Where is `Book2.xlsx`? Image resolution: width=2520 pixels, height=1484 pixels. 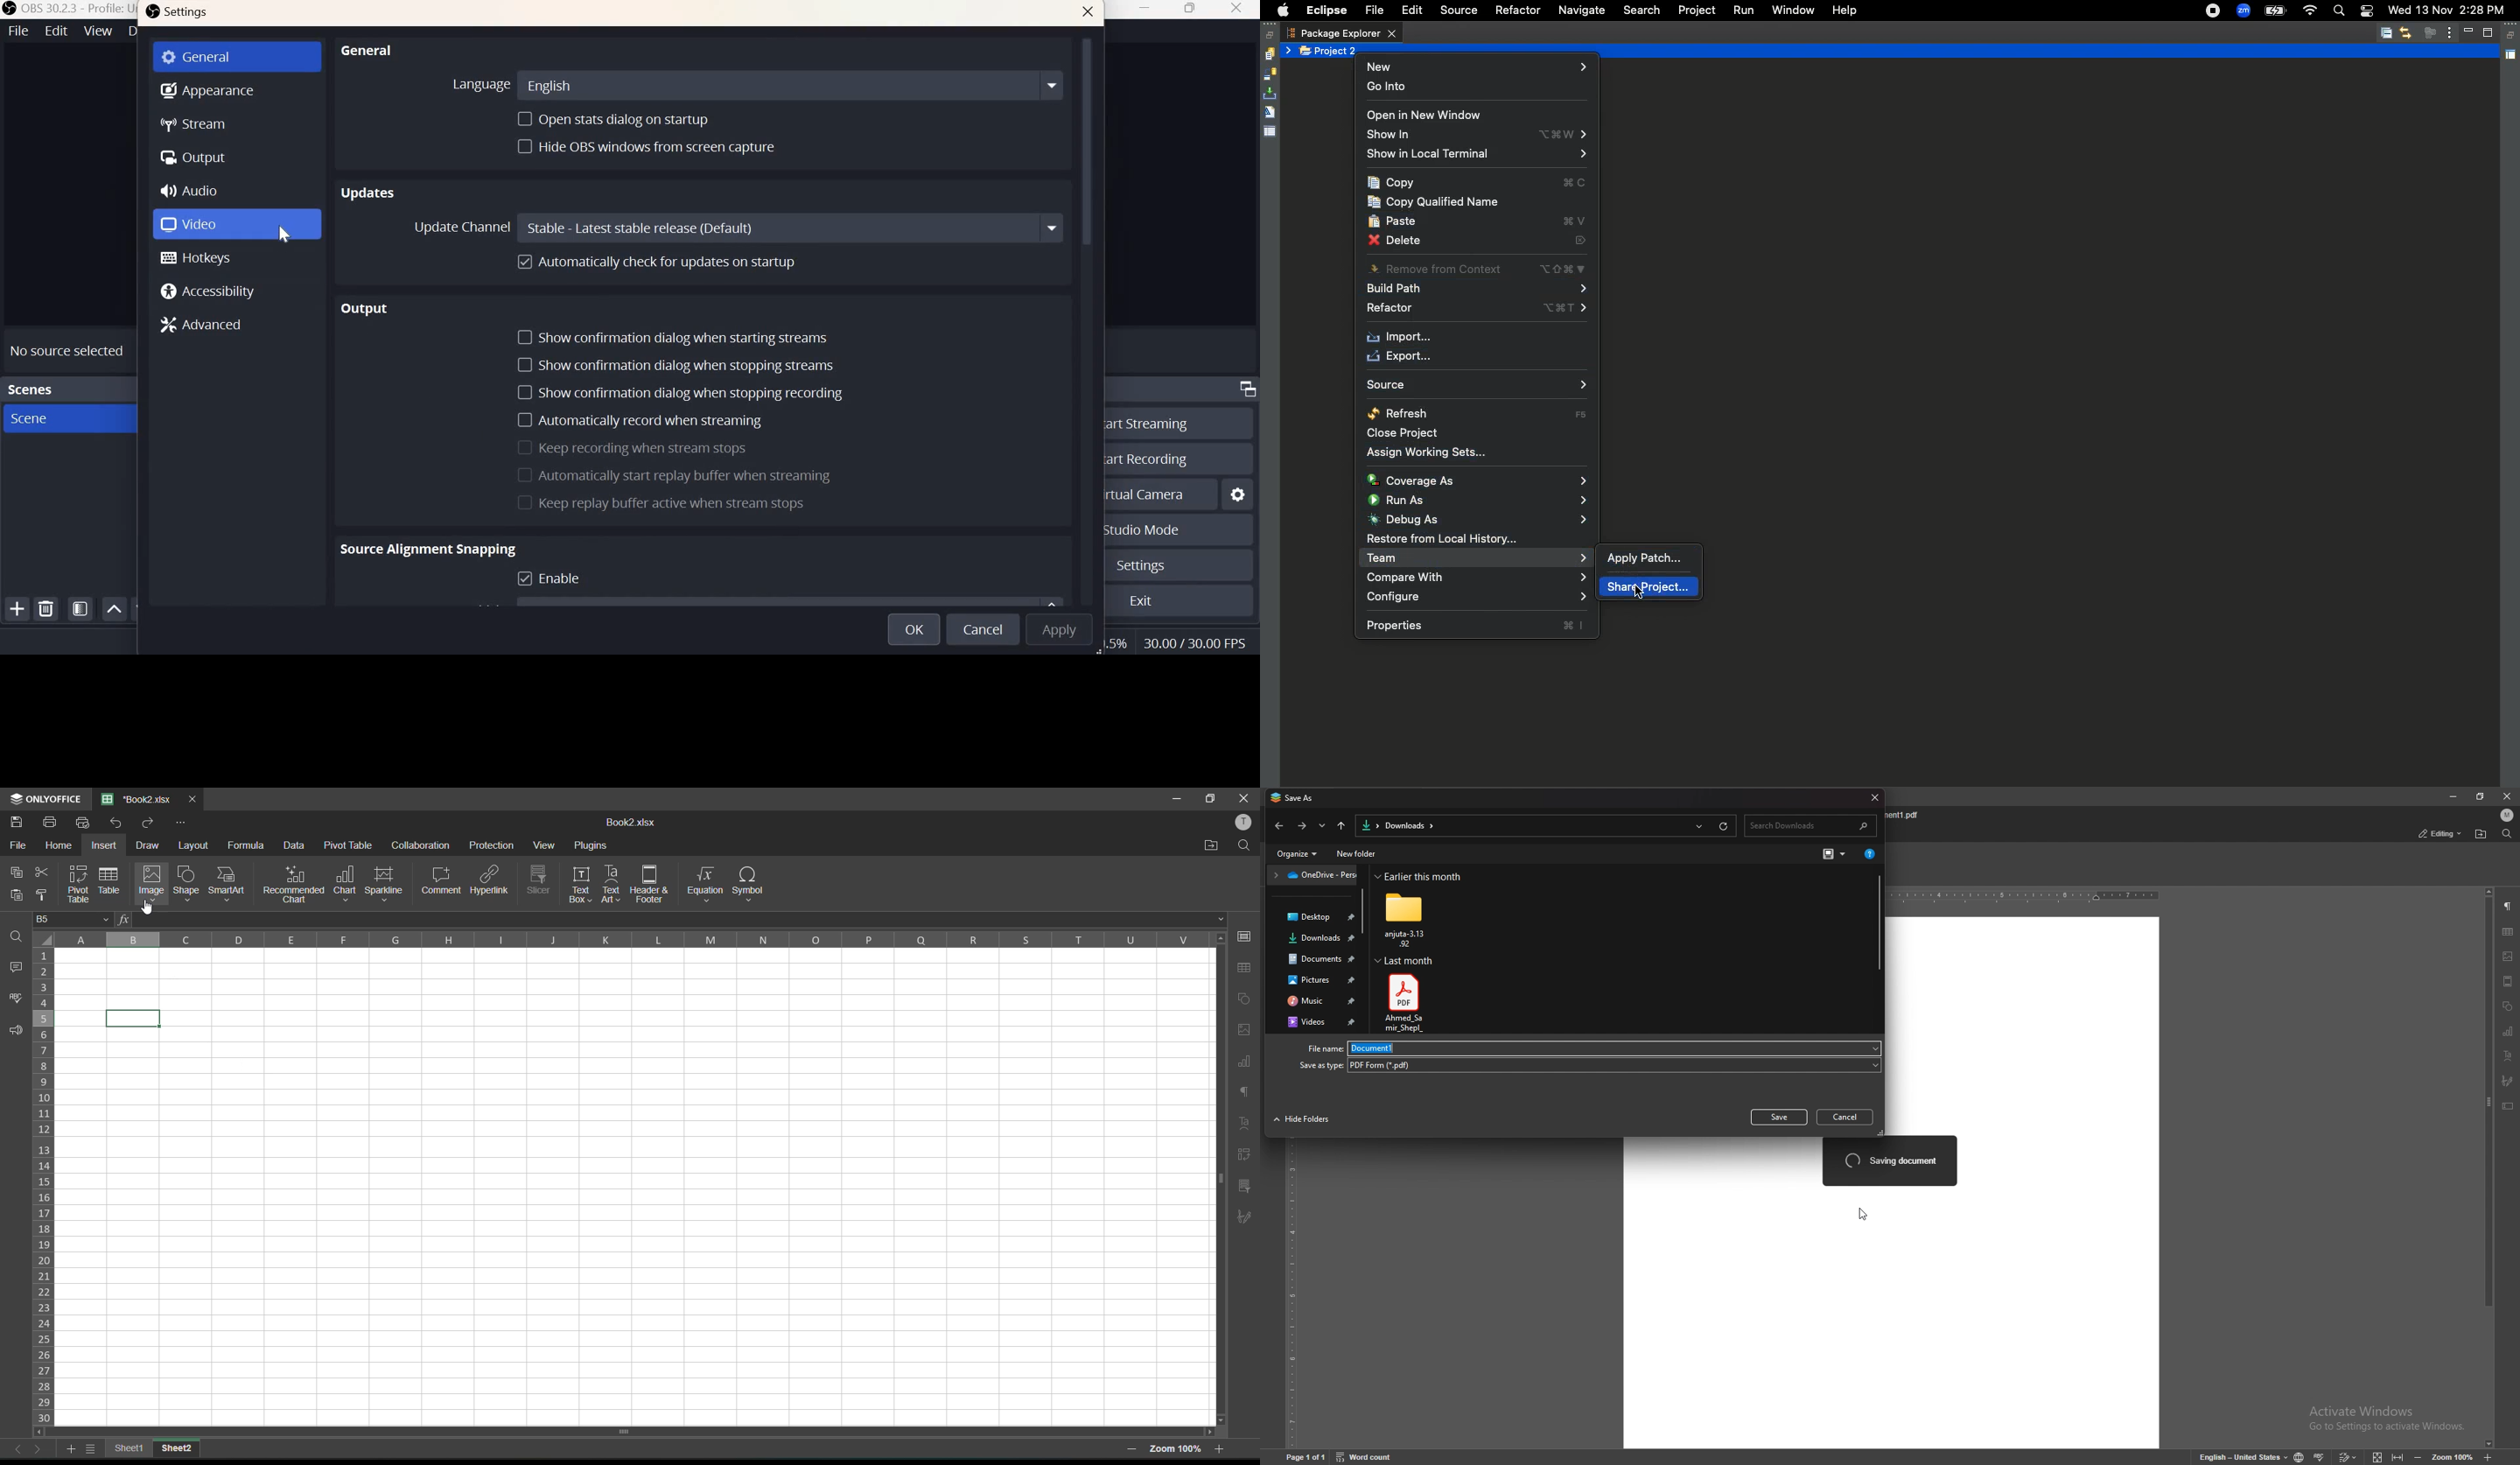
Book2.xlsx is located at coordinates (626, 824).